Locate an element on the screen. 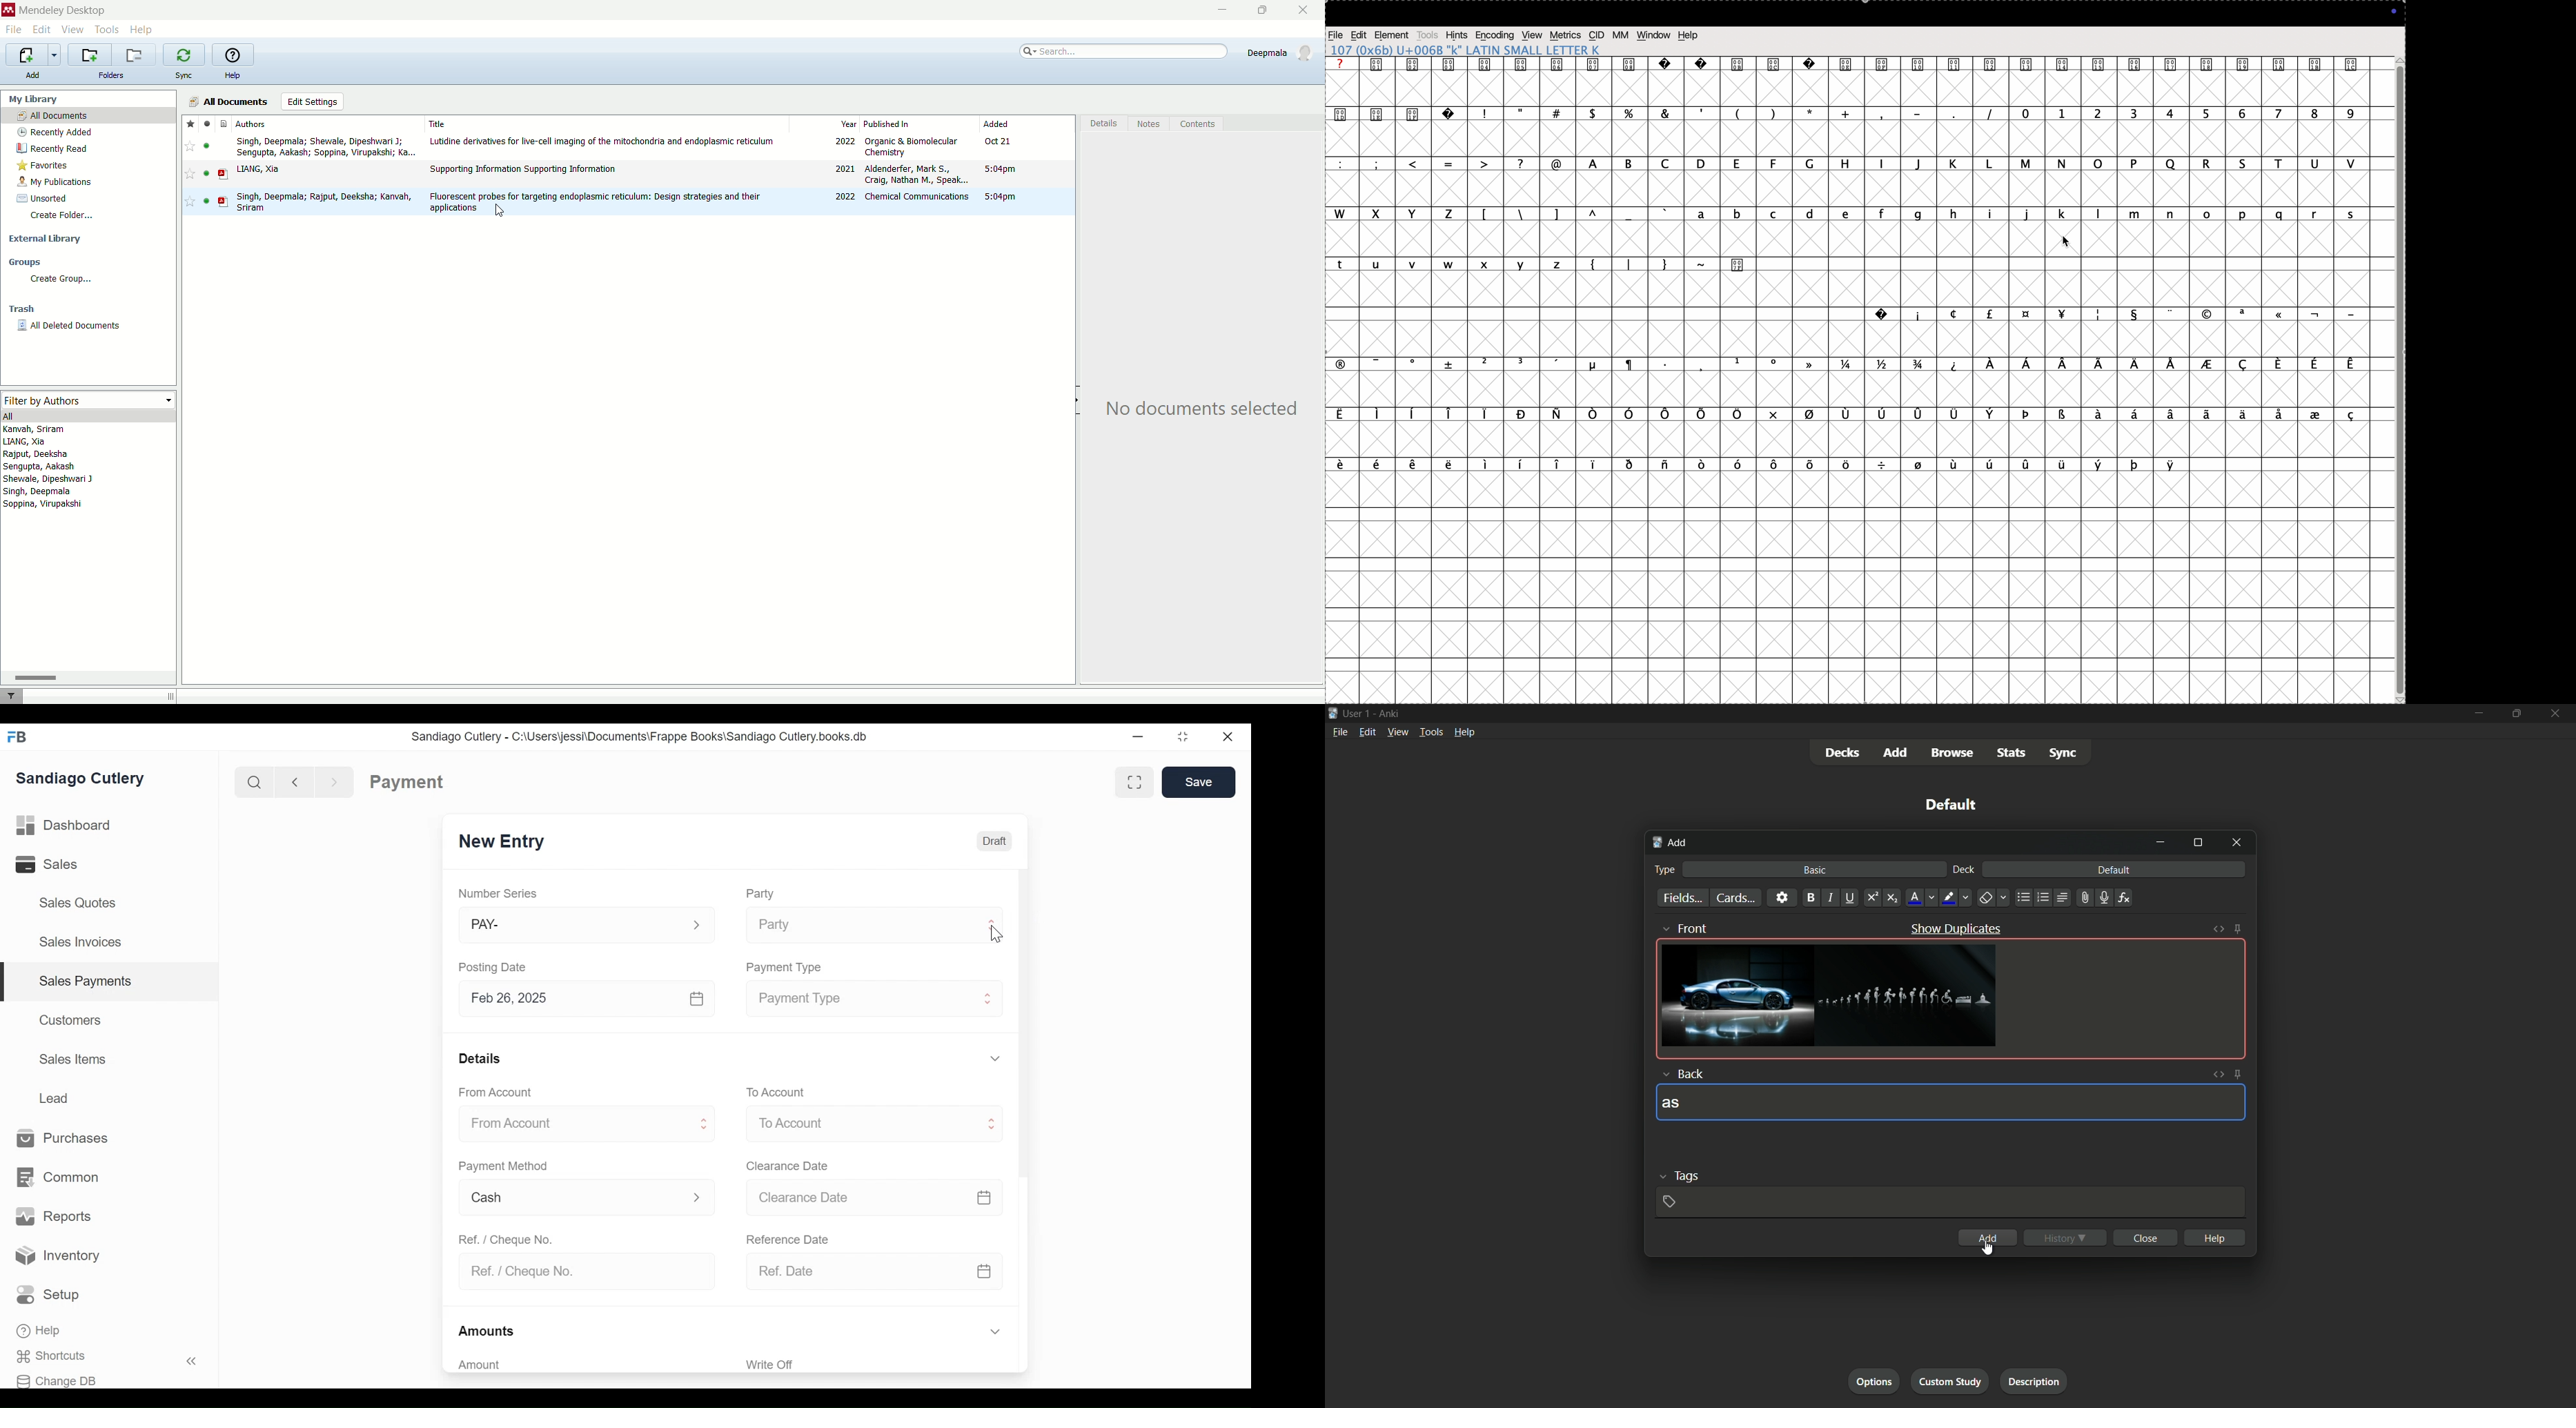 Image resolution: width=2576 pixels, height=1428 pixels. Expand is located at coordinates (991, 1124).